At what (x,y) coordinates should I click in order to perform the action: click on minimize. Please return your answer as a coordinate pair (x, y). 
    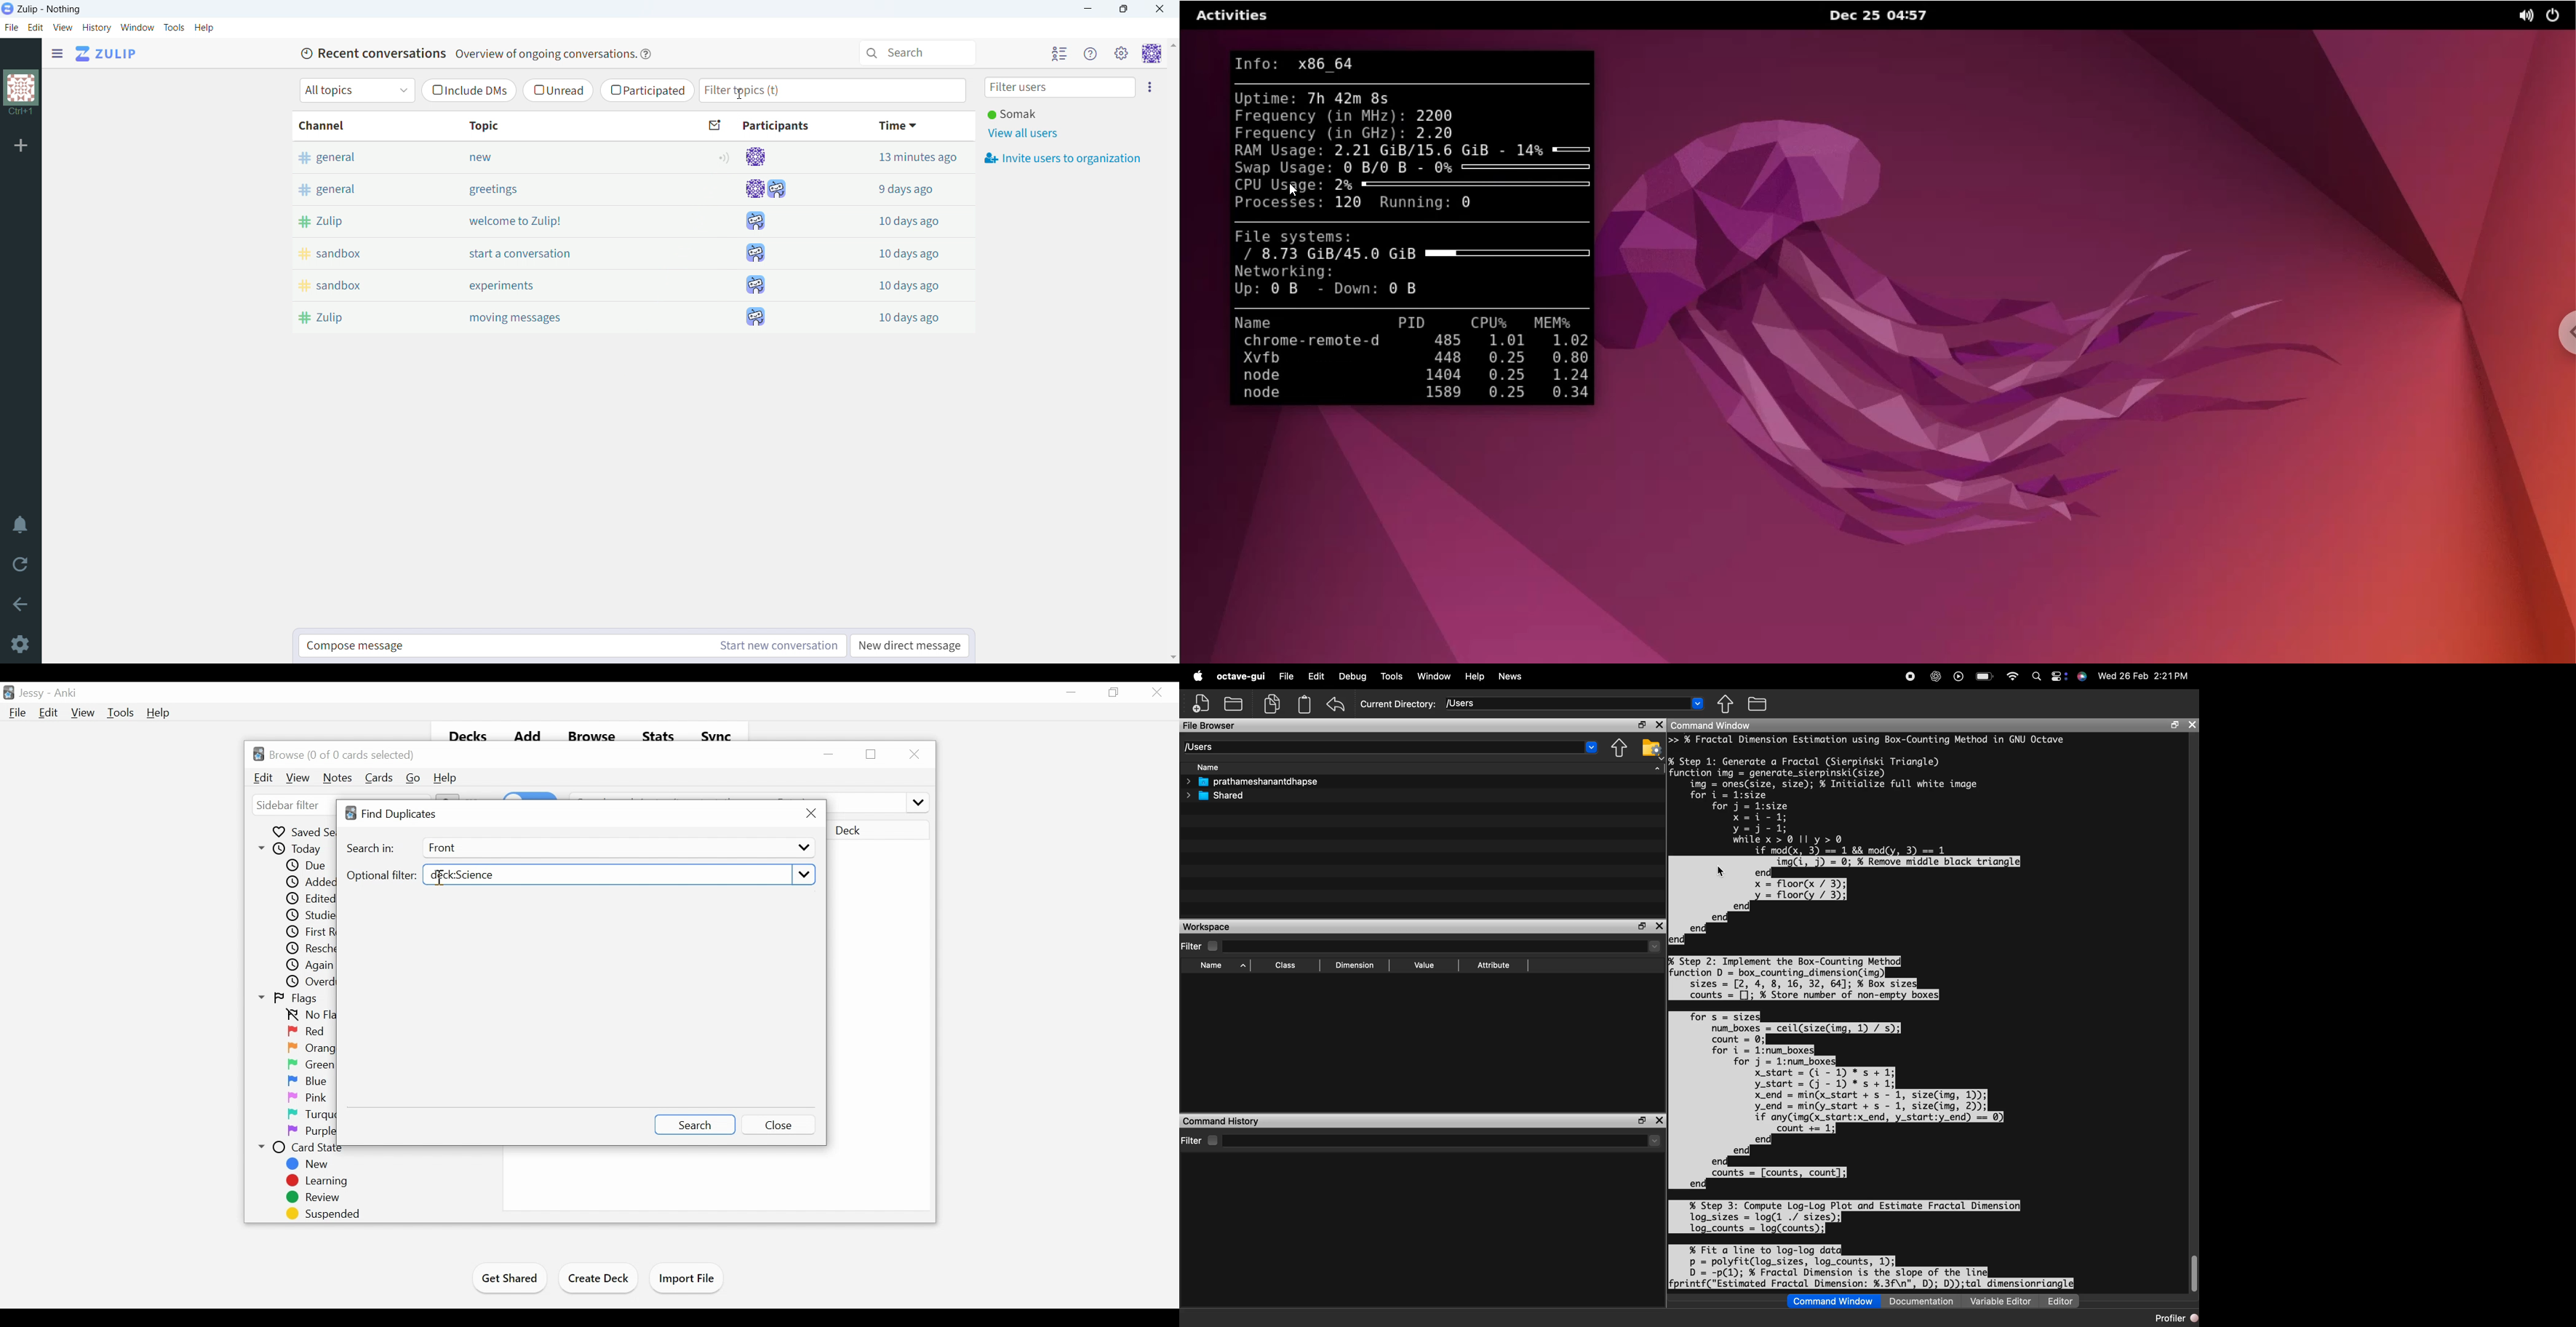
    Looking at the image, I should click on (1089, 9).